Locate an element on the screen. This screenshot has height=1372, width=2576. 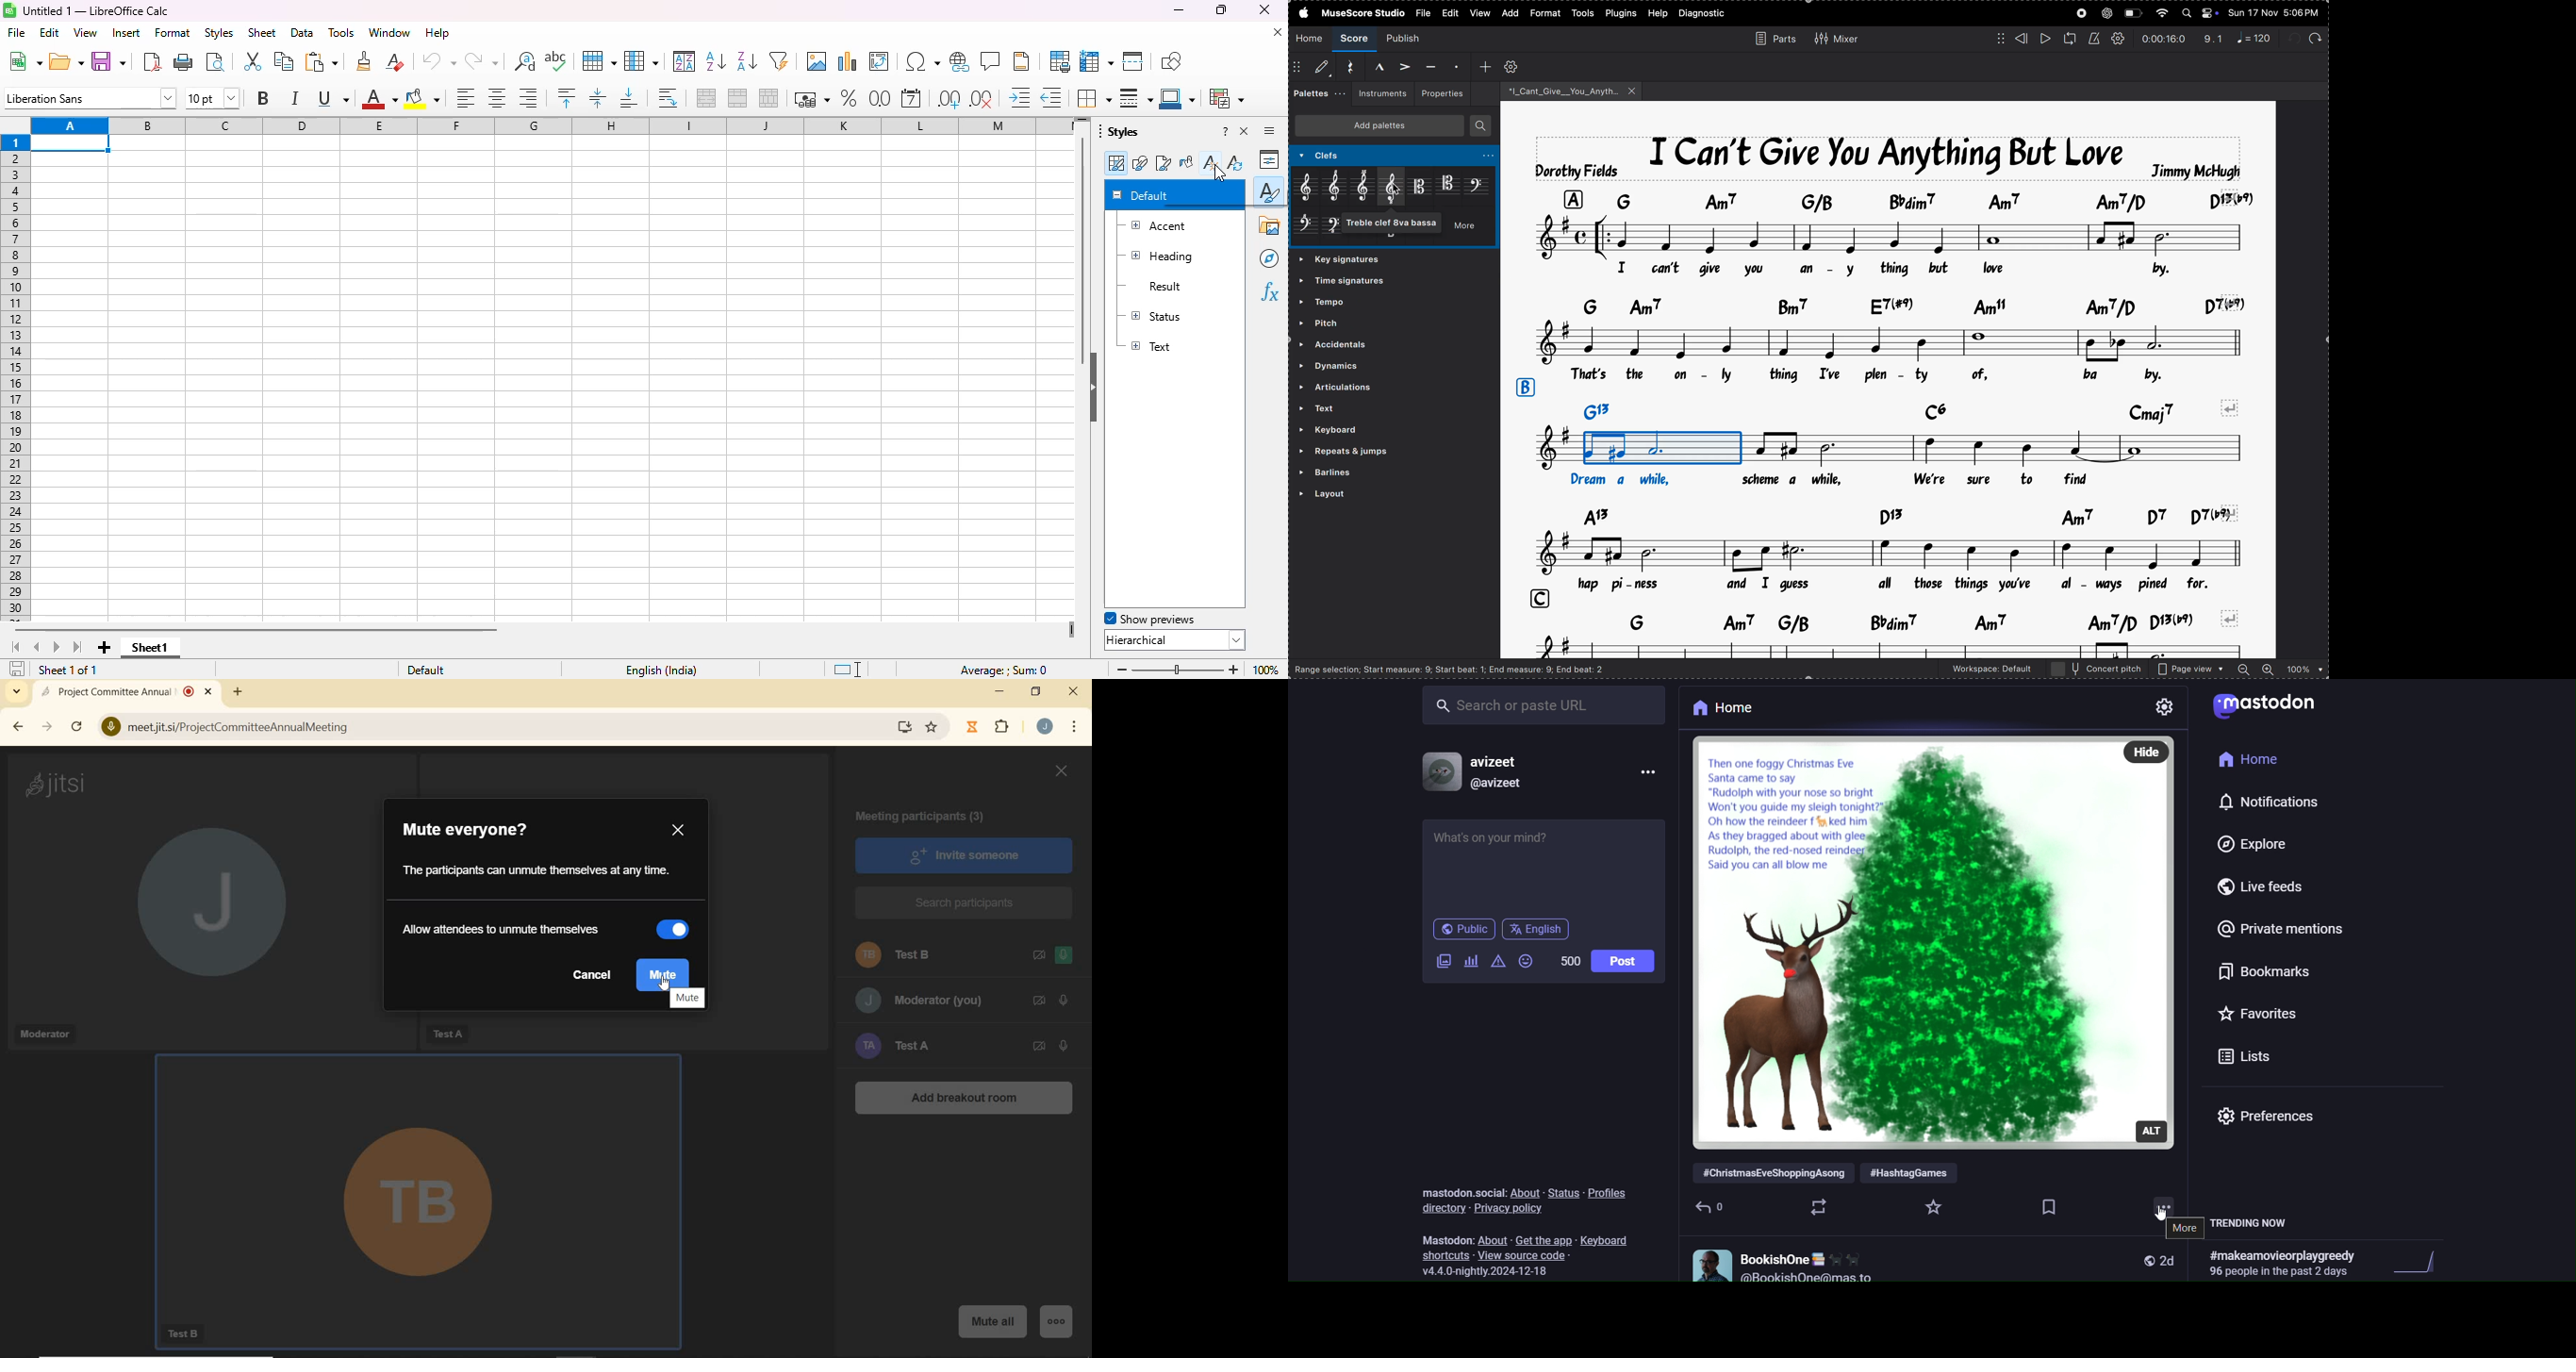
styles is located at coordinates (218, 33).